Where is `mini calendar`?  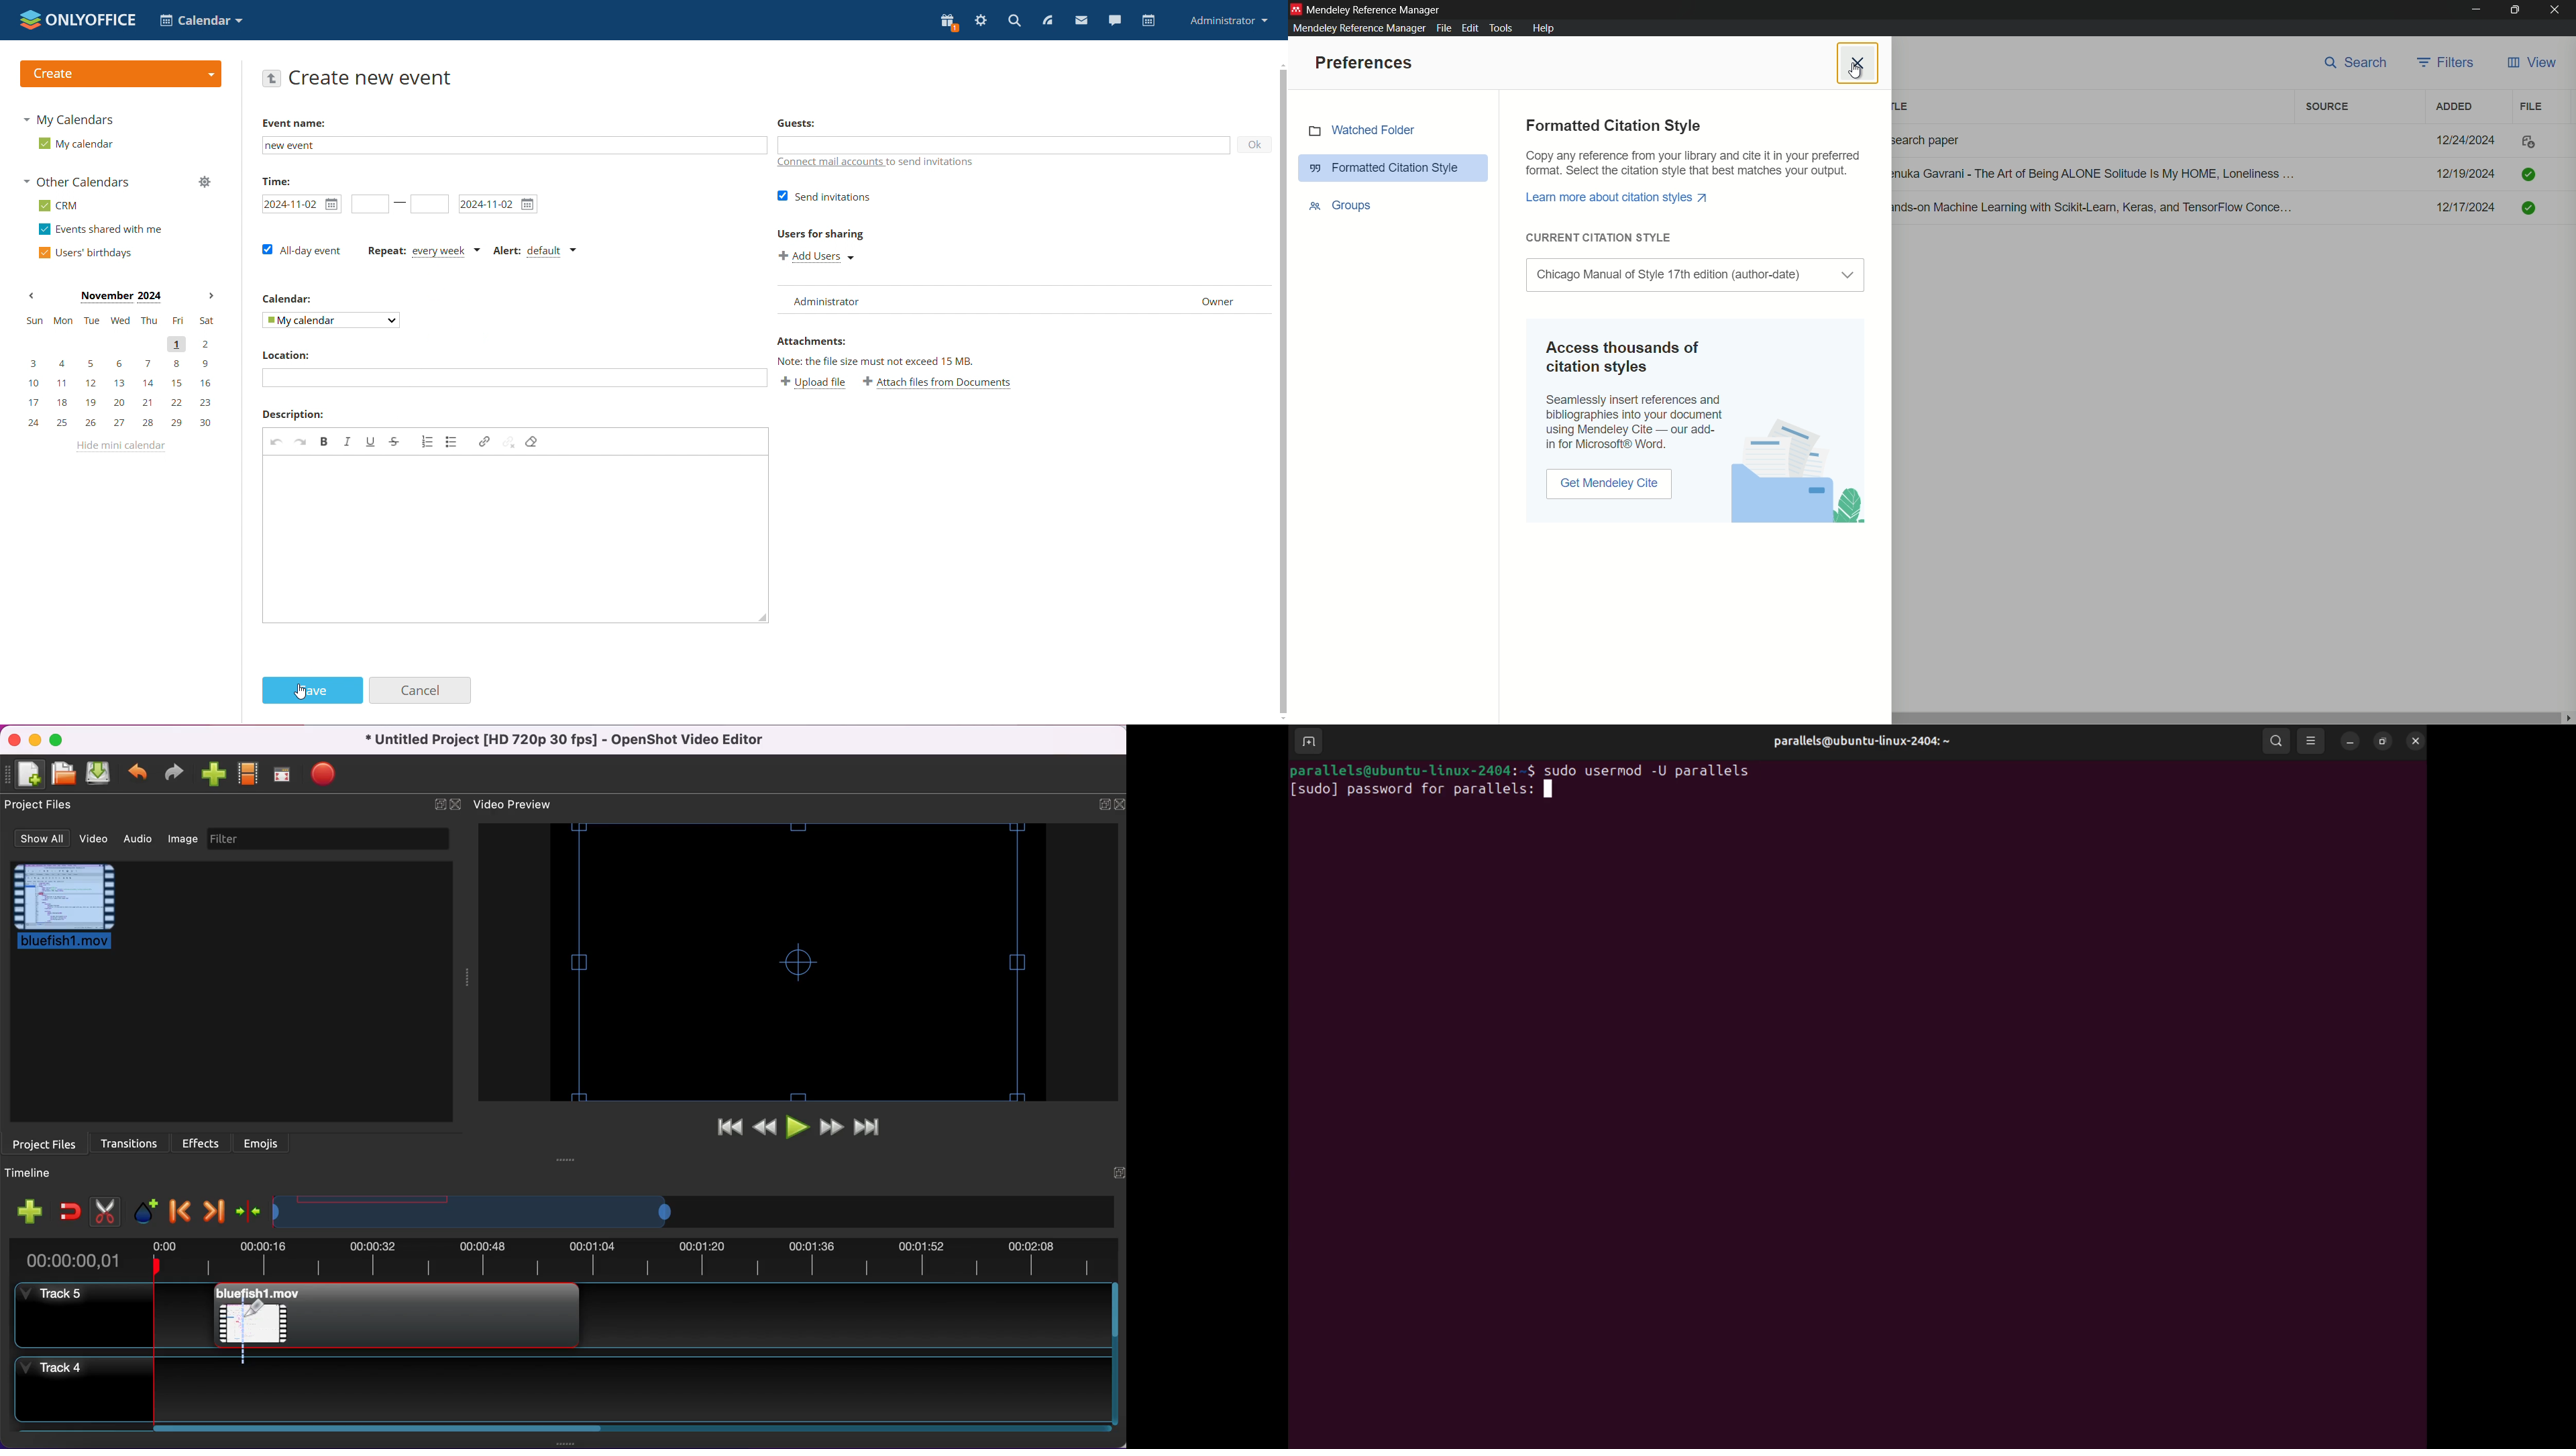
mini calendar is located at coordinates (119, 374).